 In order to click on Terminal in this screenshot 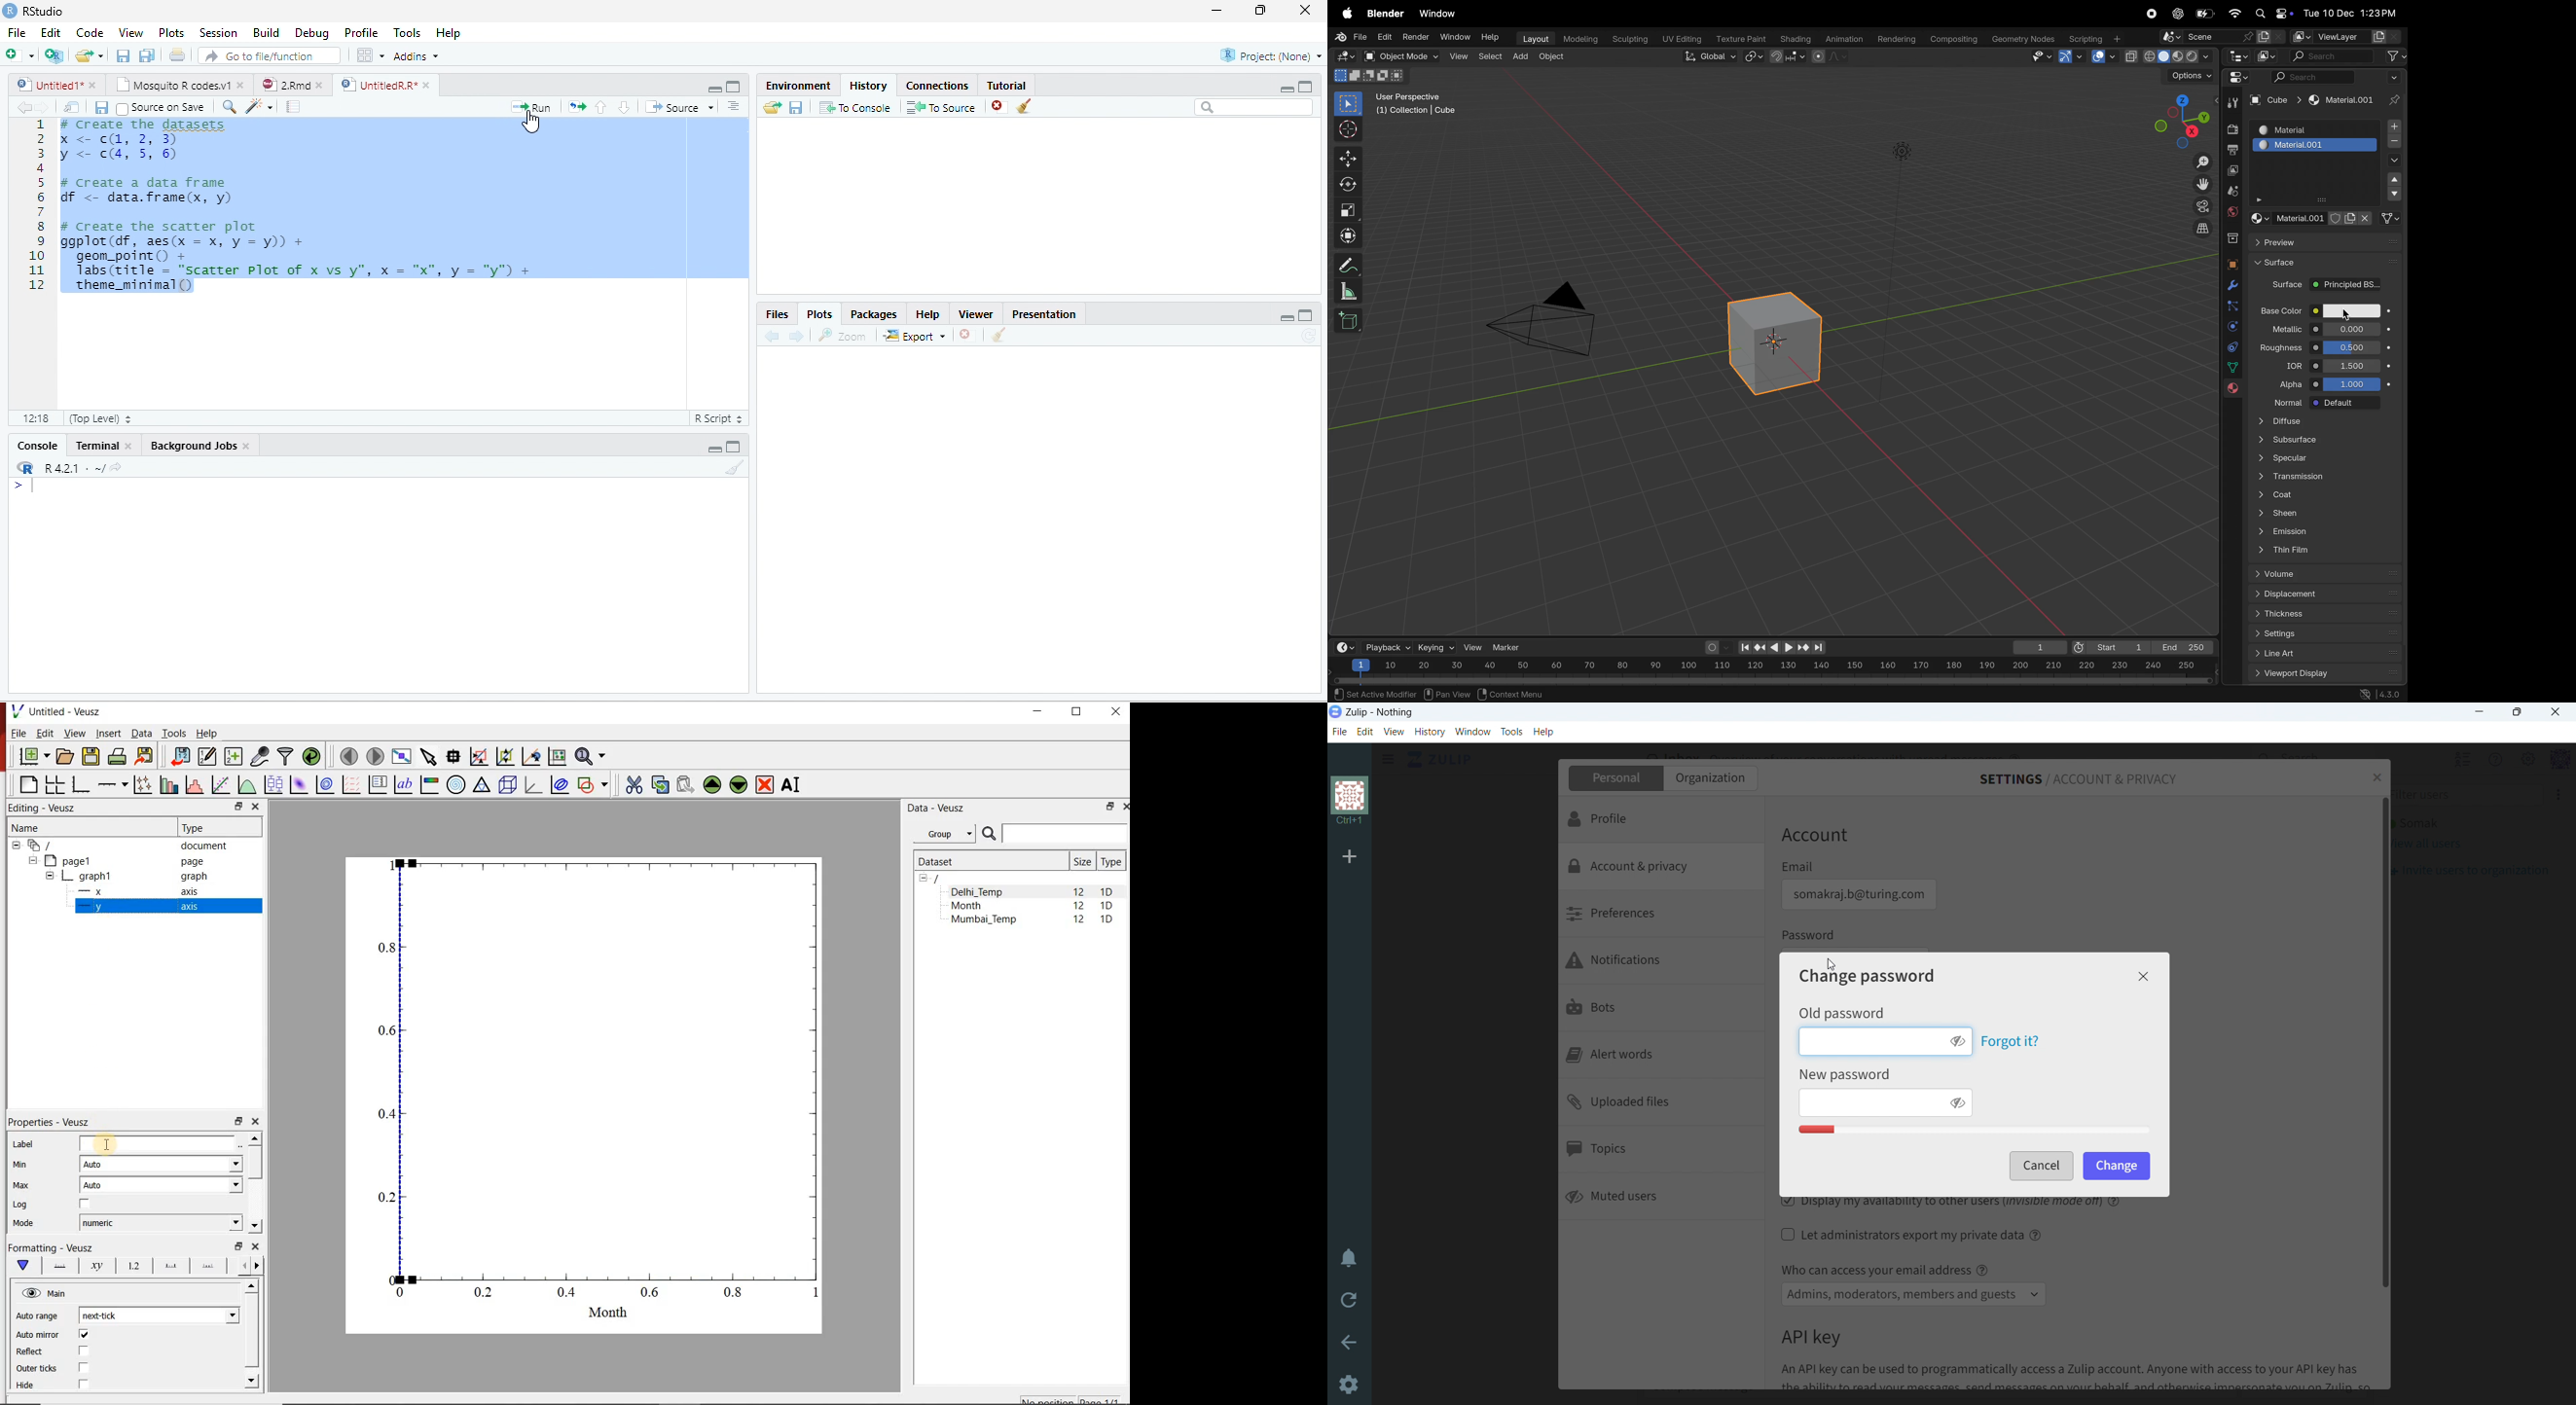, I will do `click(96, 446)`.